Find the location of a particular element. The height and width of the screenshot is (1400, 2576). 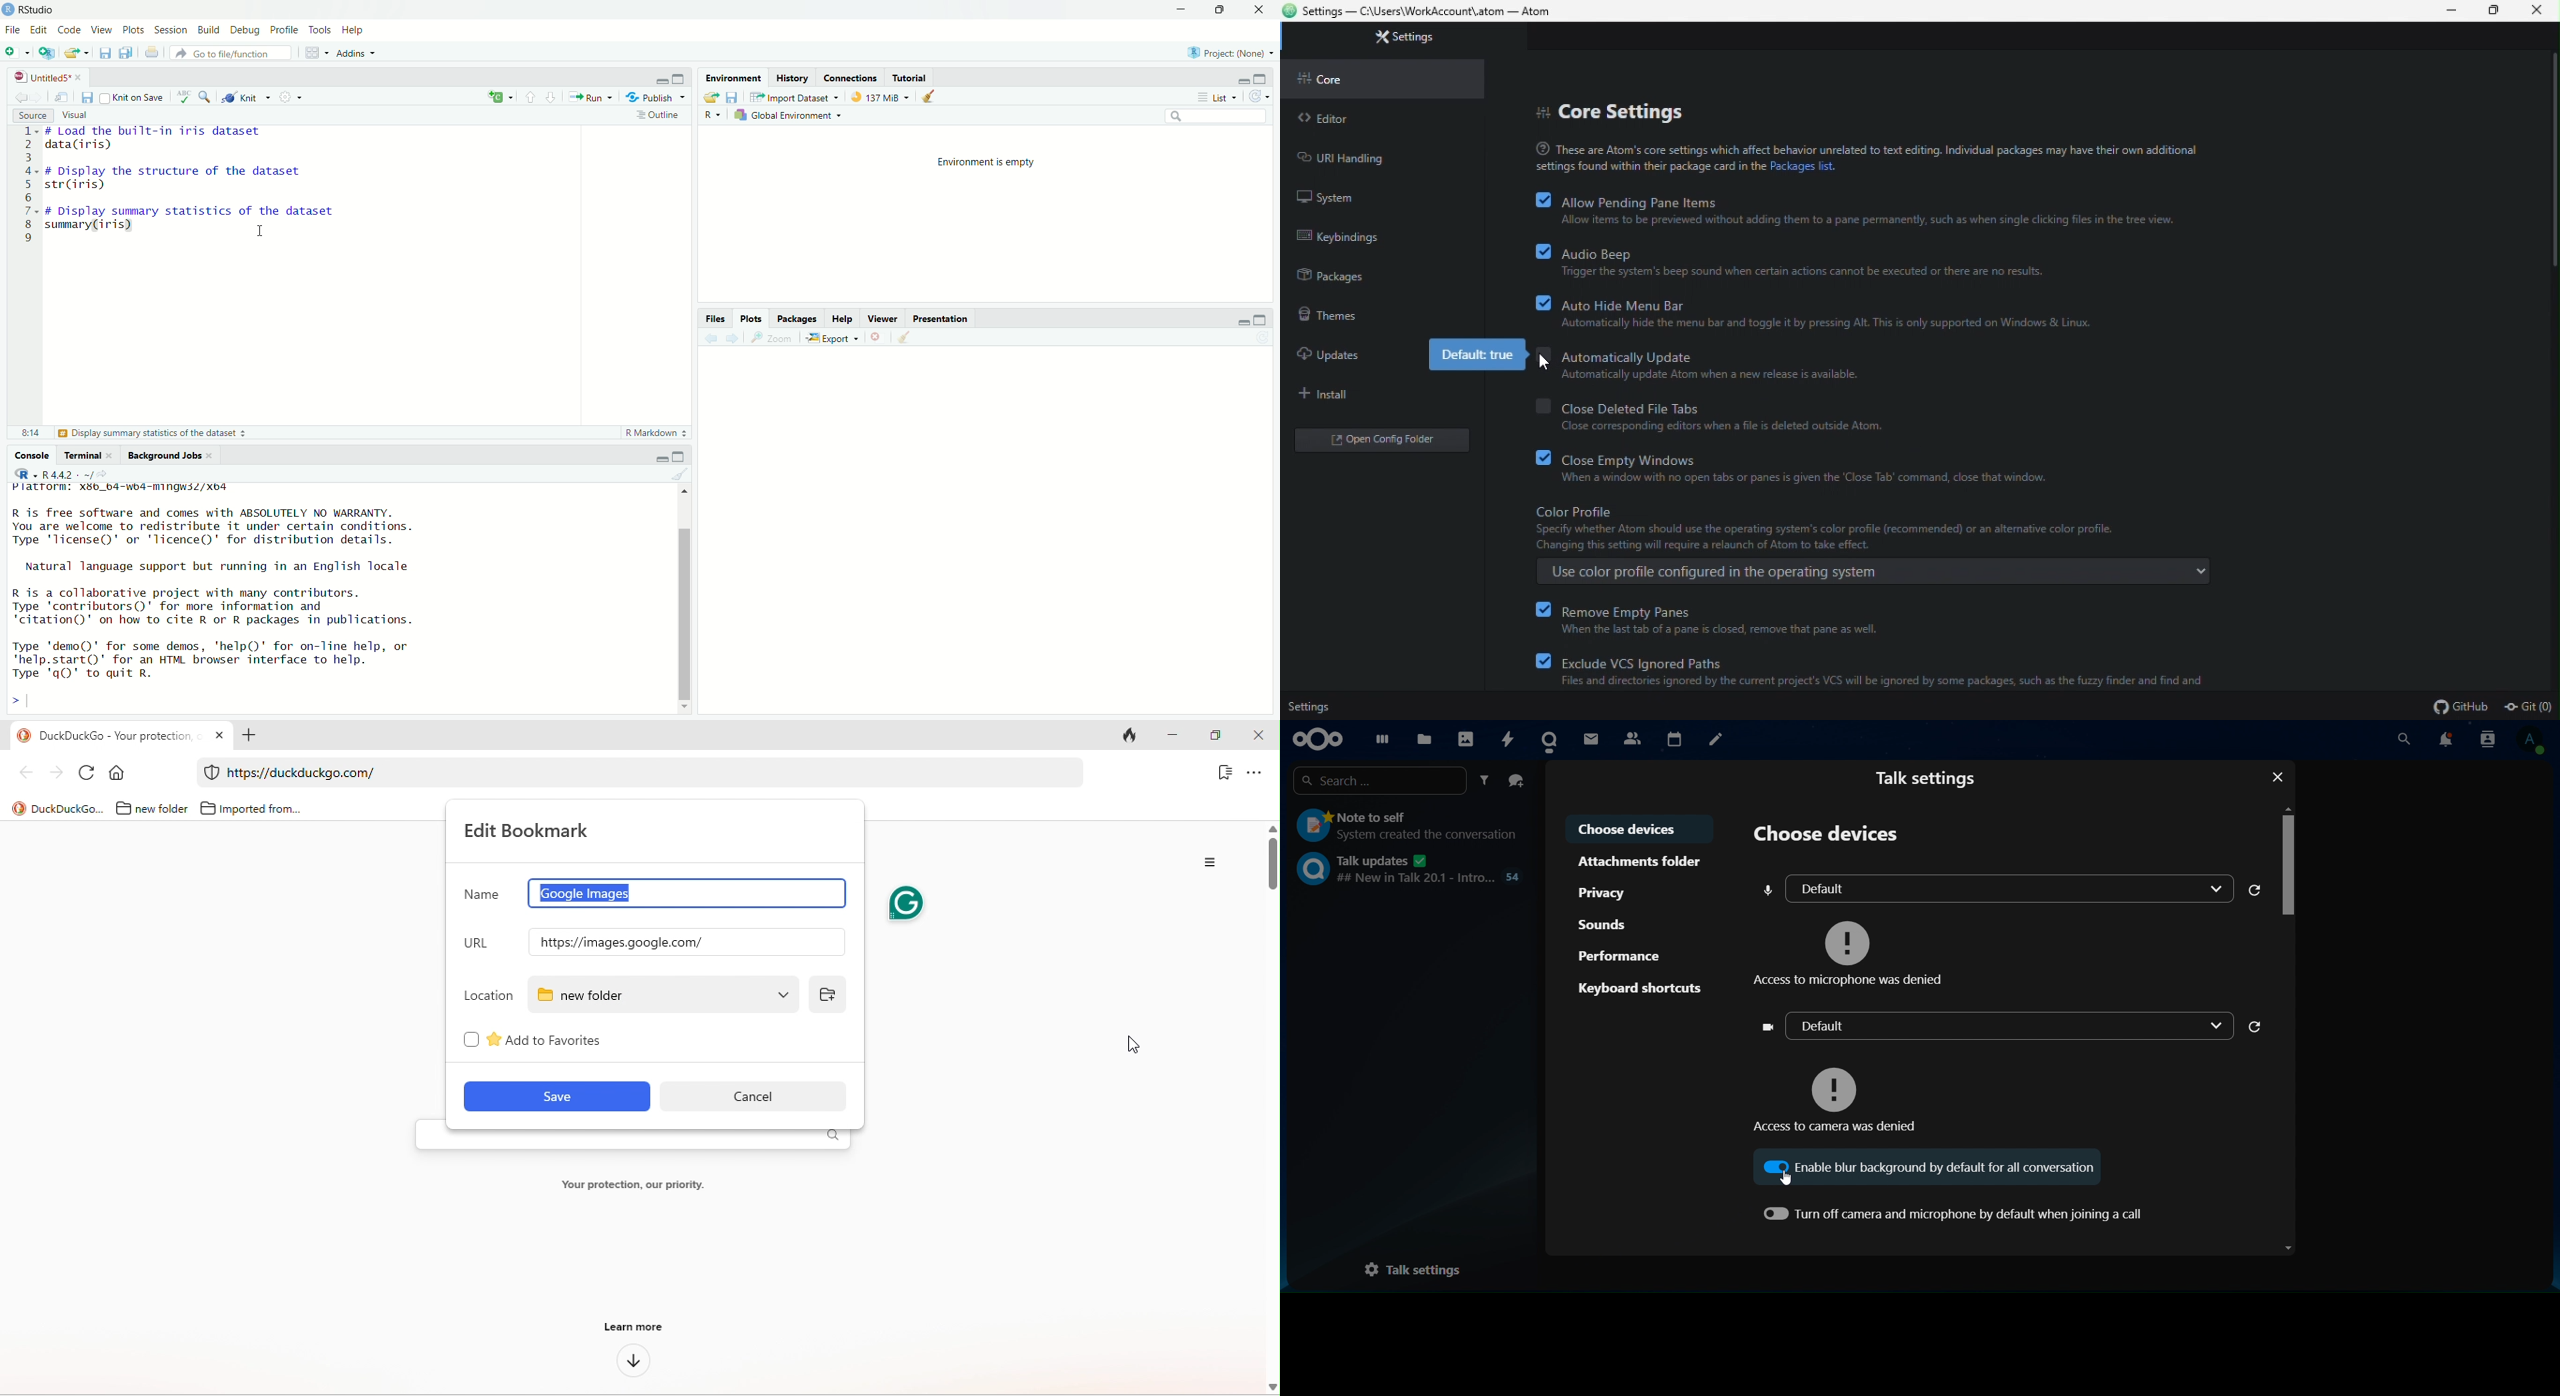

Knit is located at coordinates (245, 97).